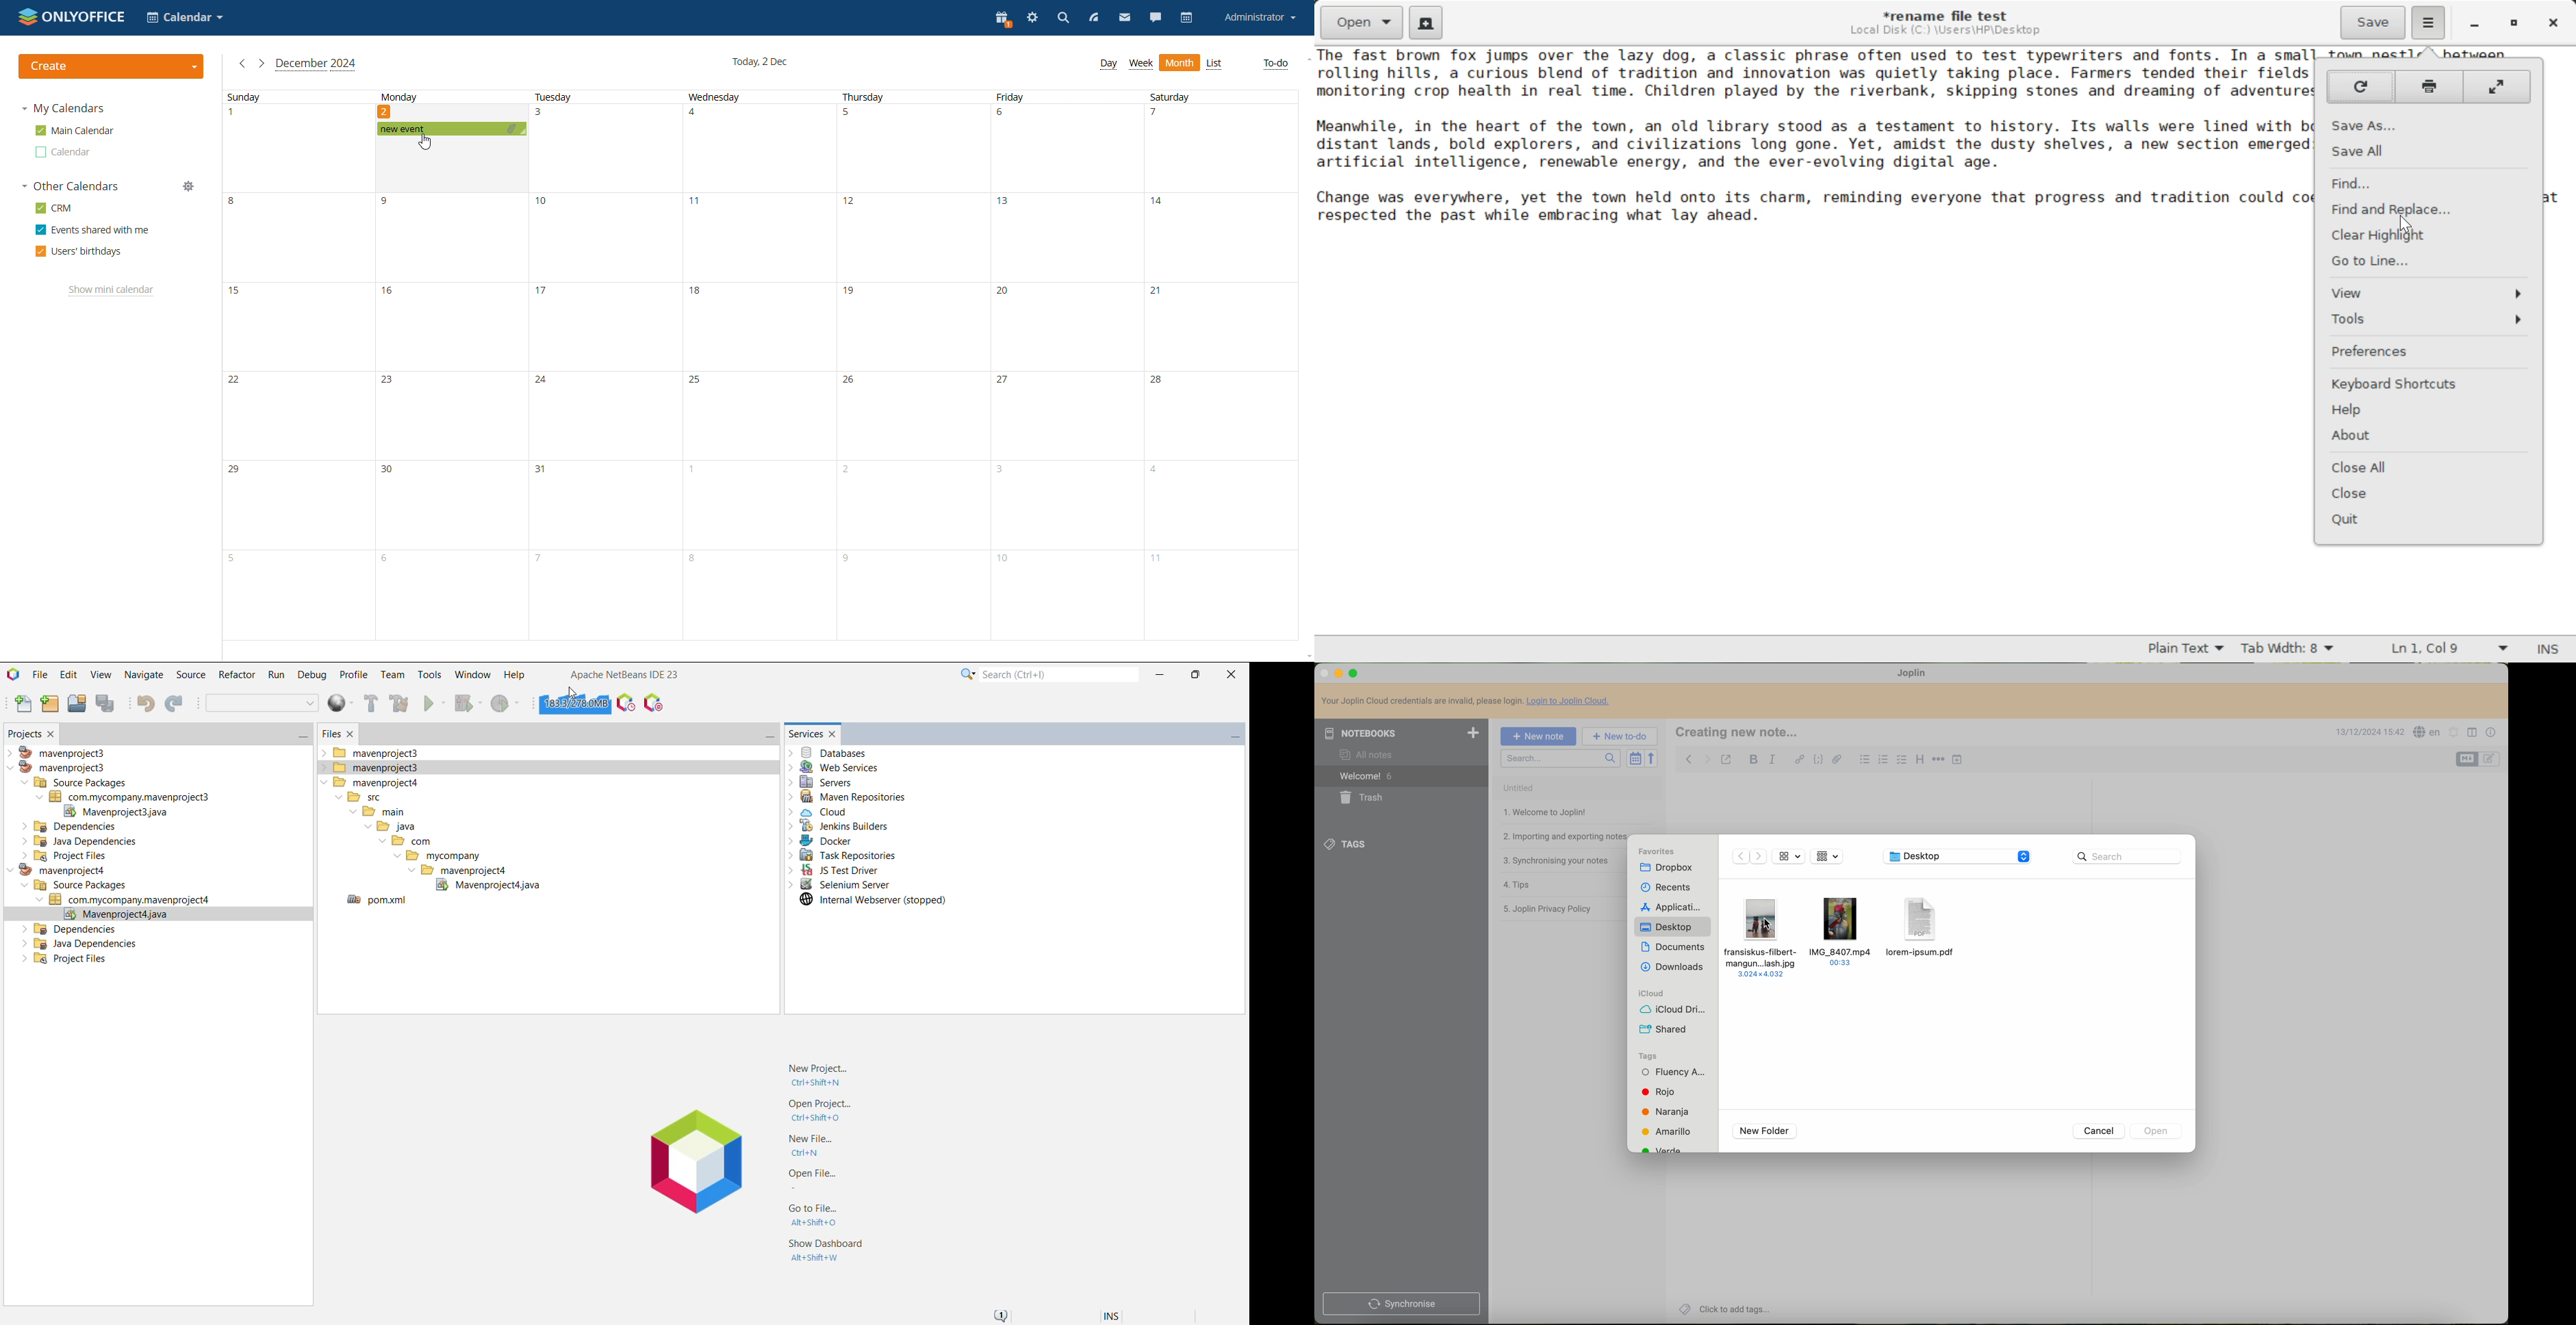 This screenshot has height=1344, width=2576. Describe the element at coordinates (1920, 760) in the screenshot. I see `heading` at that location.